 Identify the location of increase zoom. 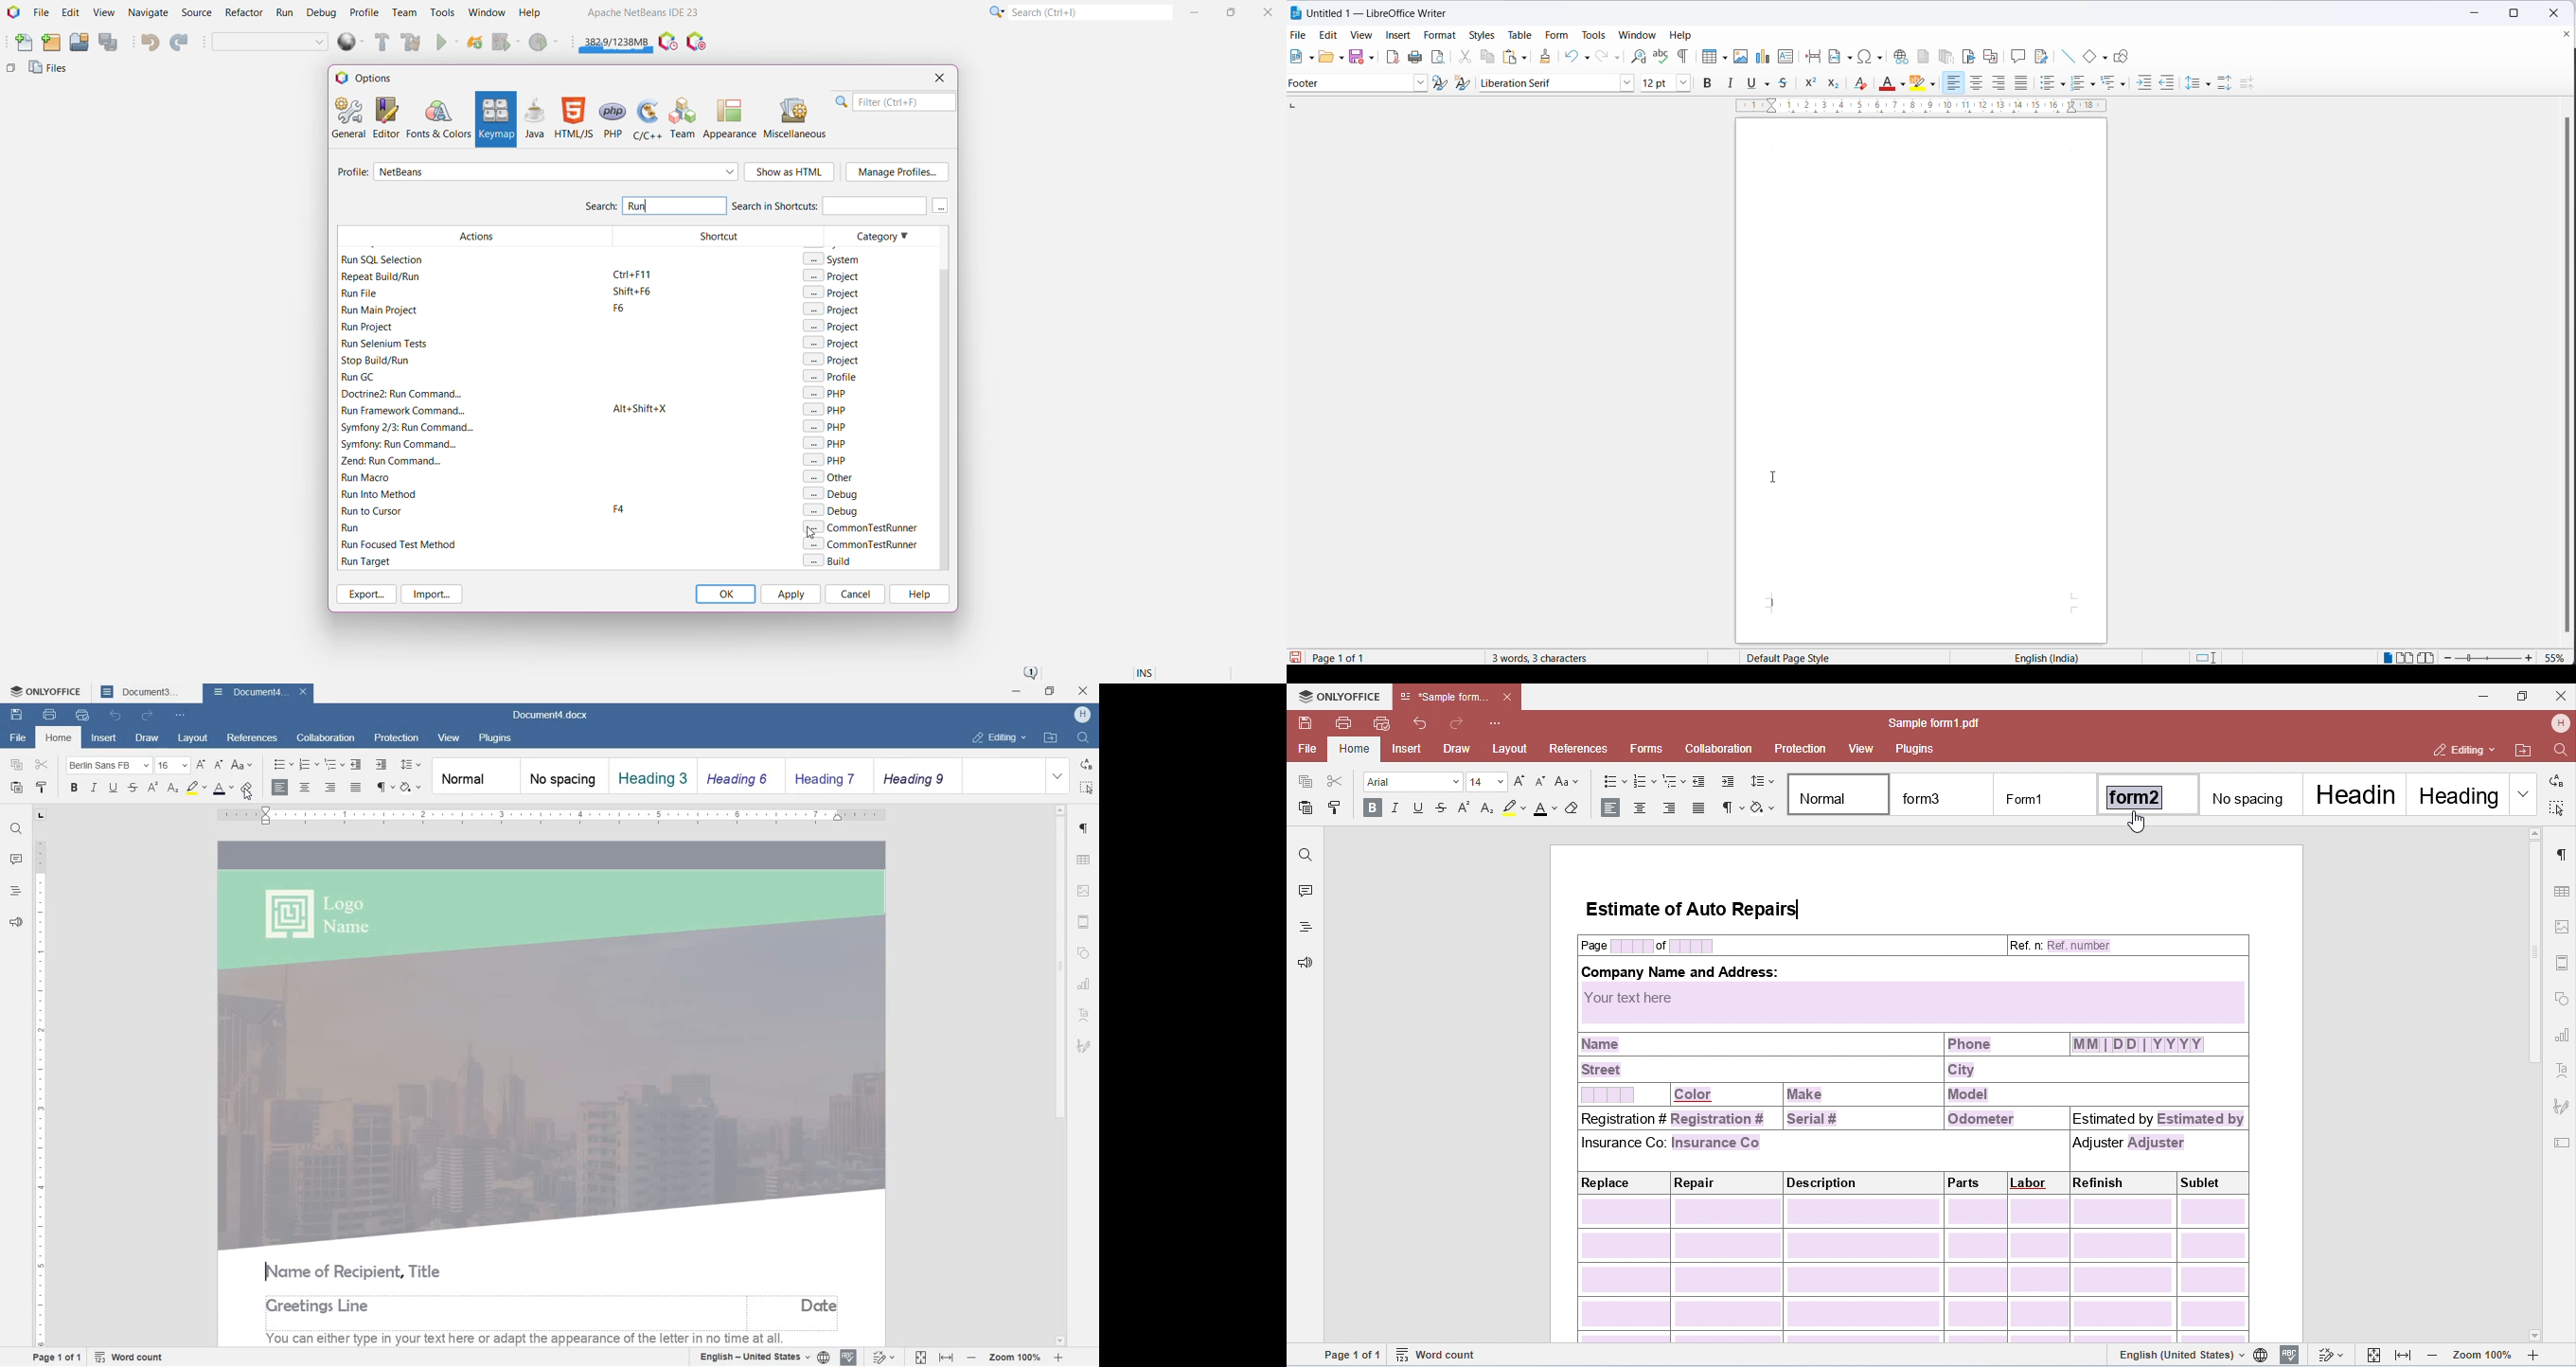
(1062, 1356).